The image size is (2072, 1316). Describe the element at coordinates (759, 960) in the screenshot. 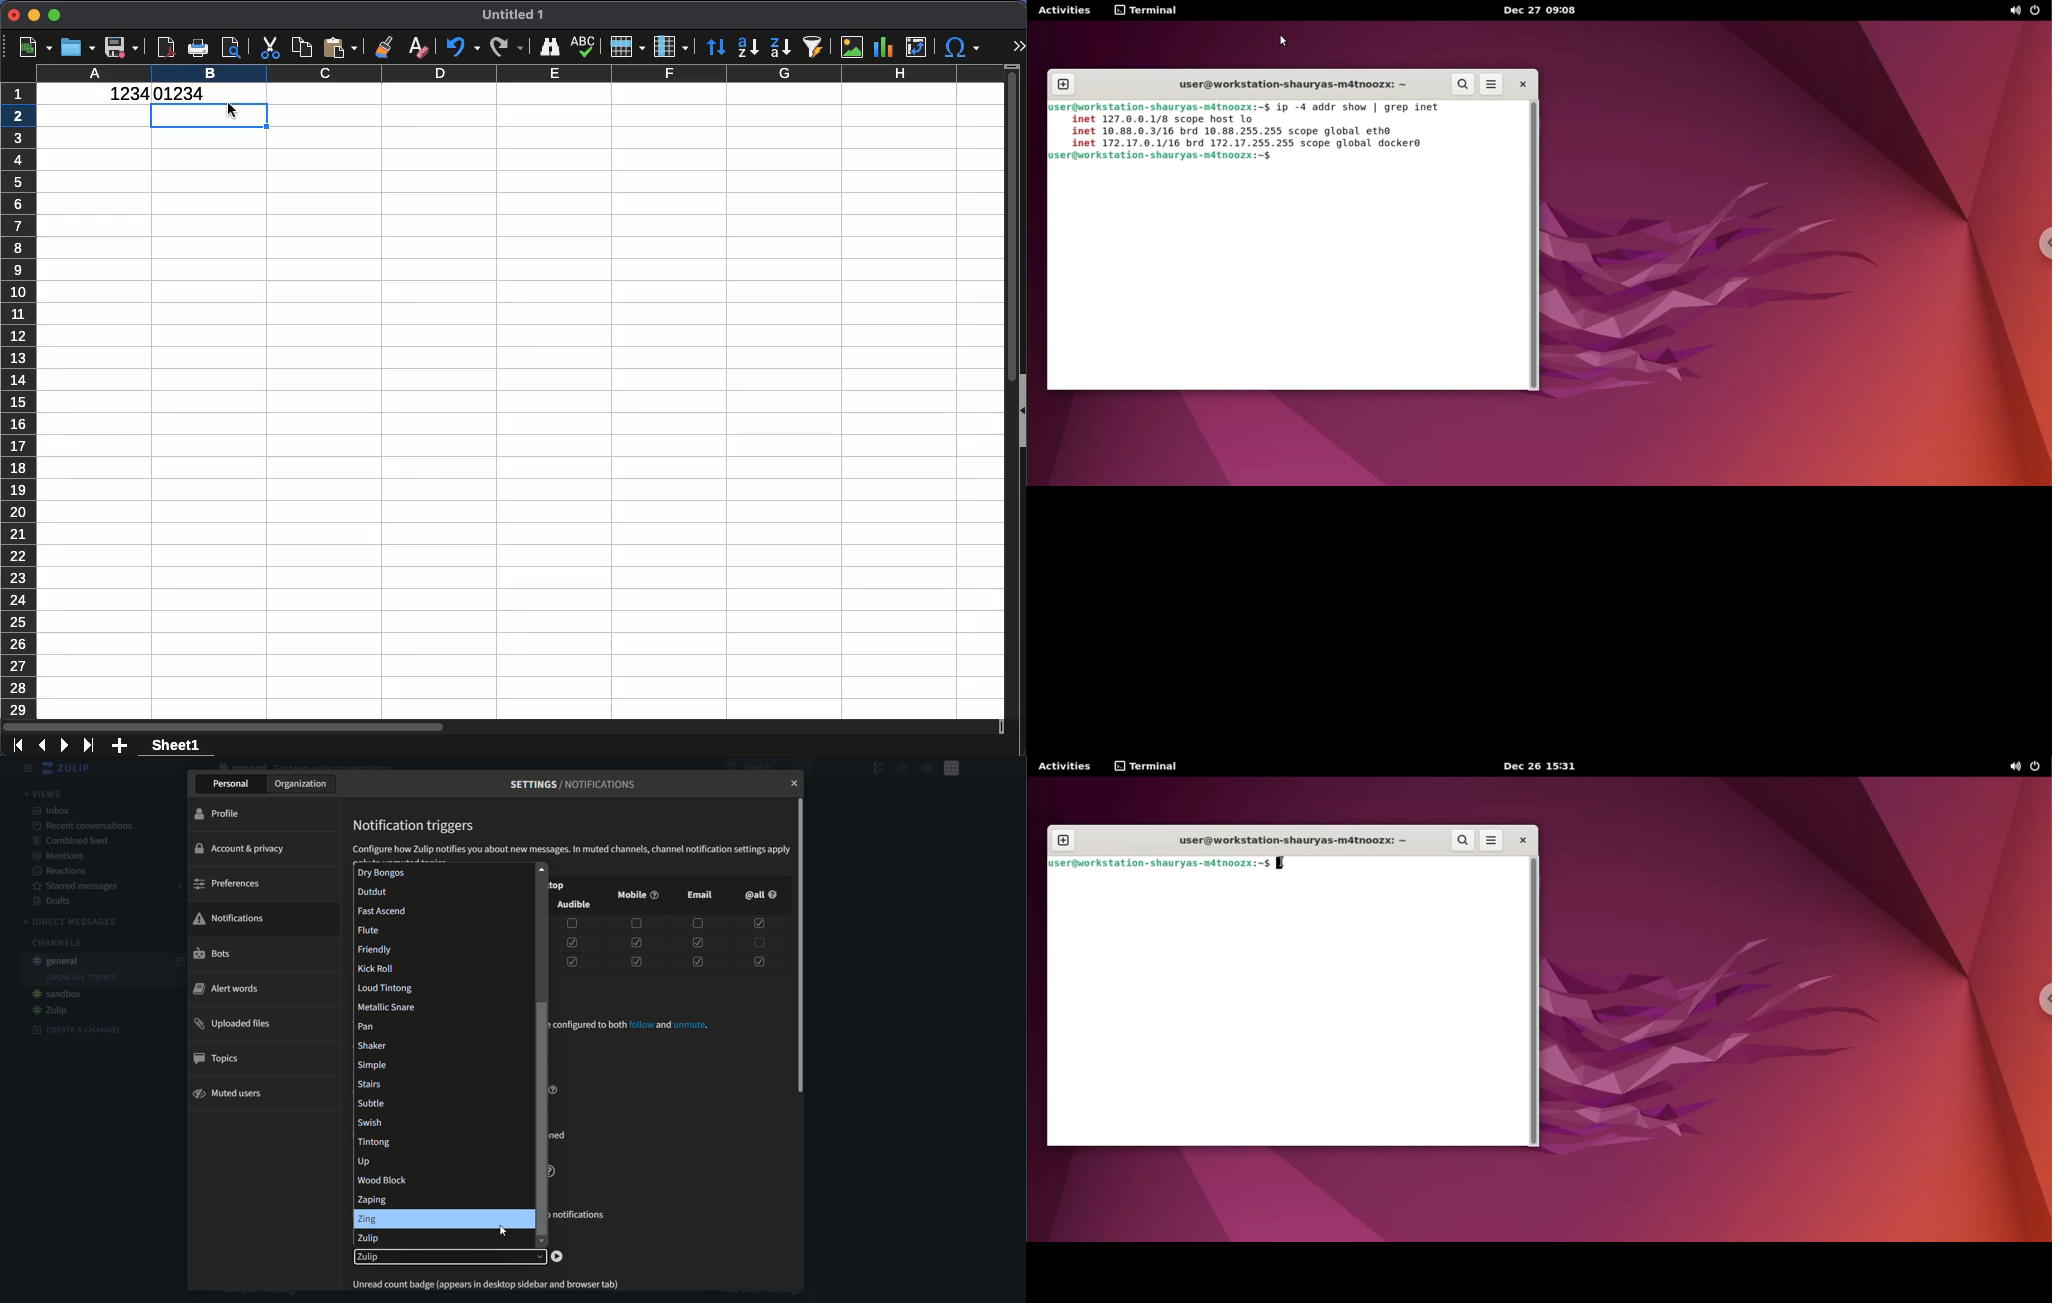

I see `checkbox` at that location.